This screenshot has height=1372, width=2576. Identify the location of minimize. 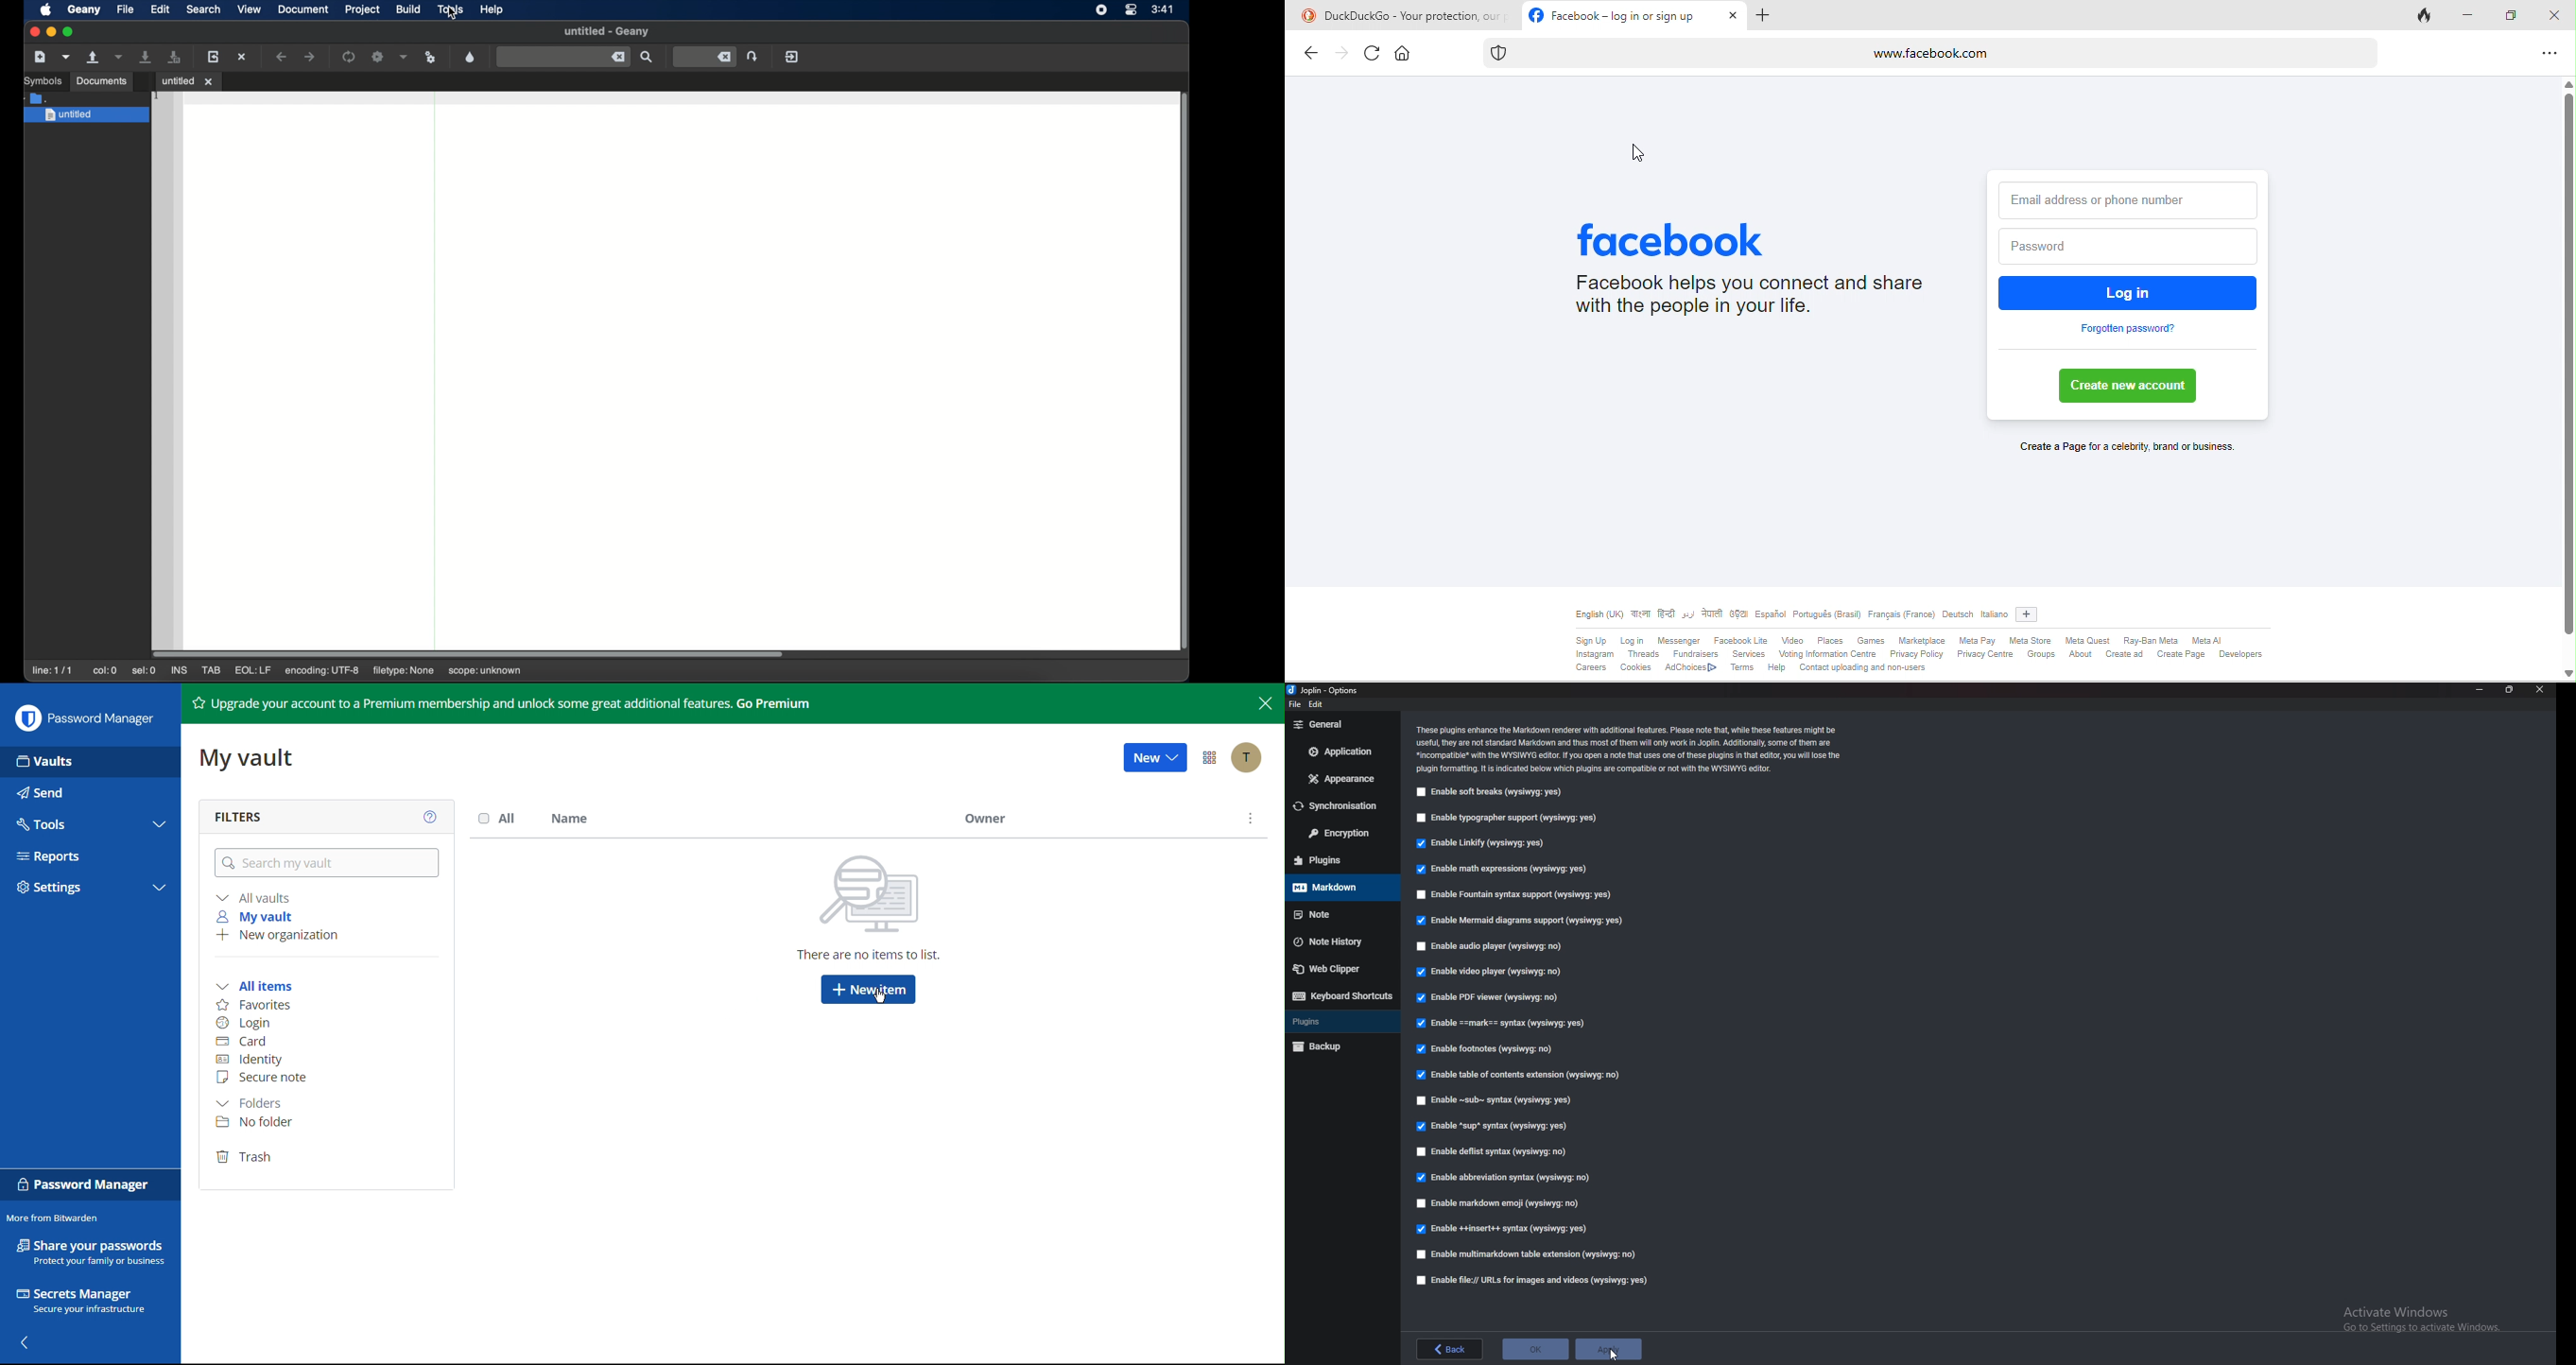
(2479, 690).